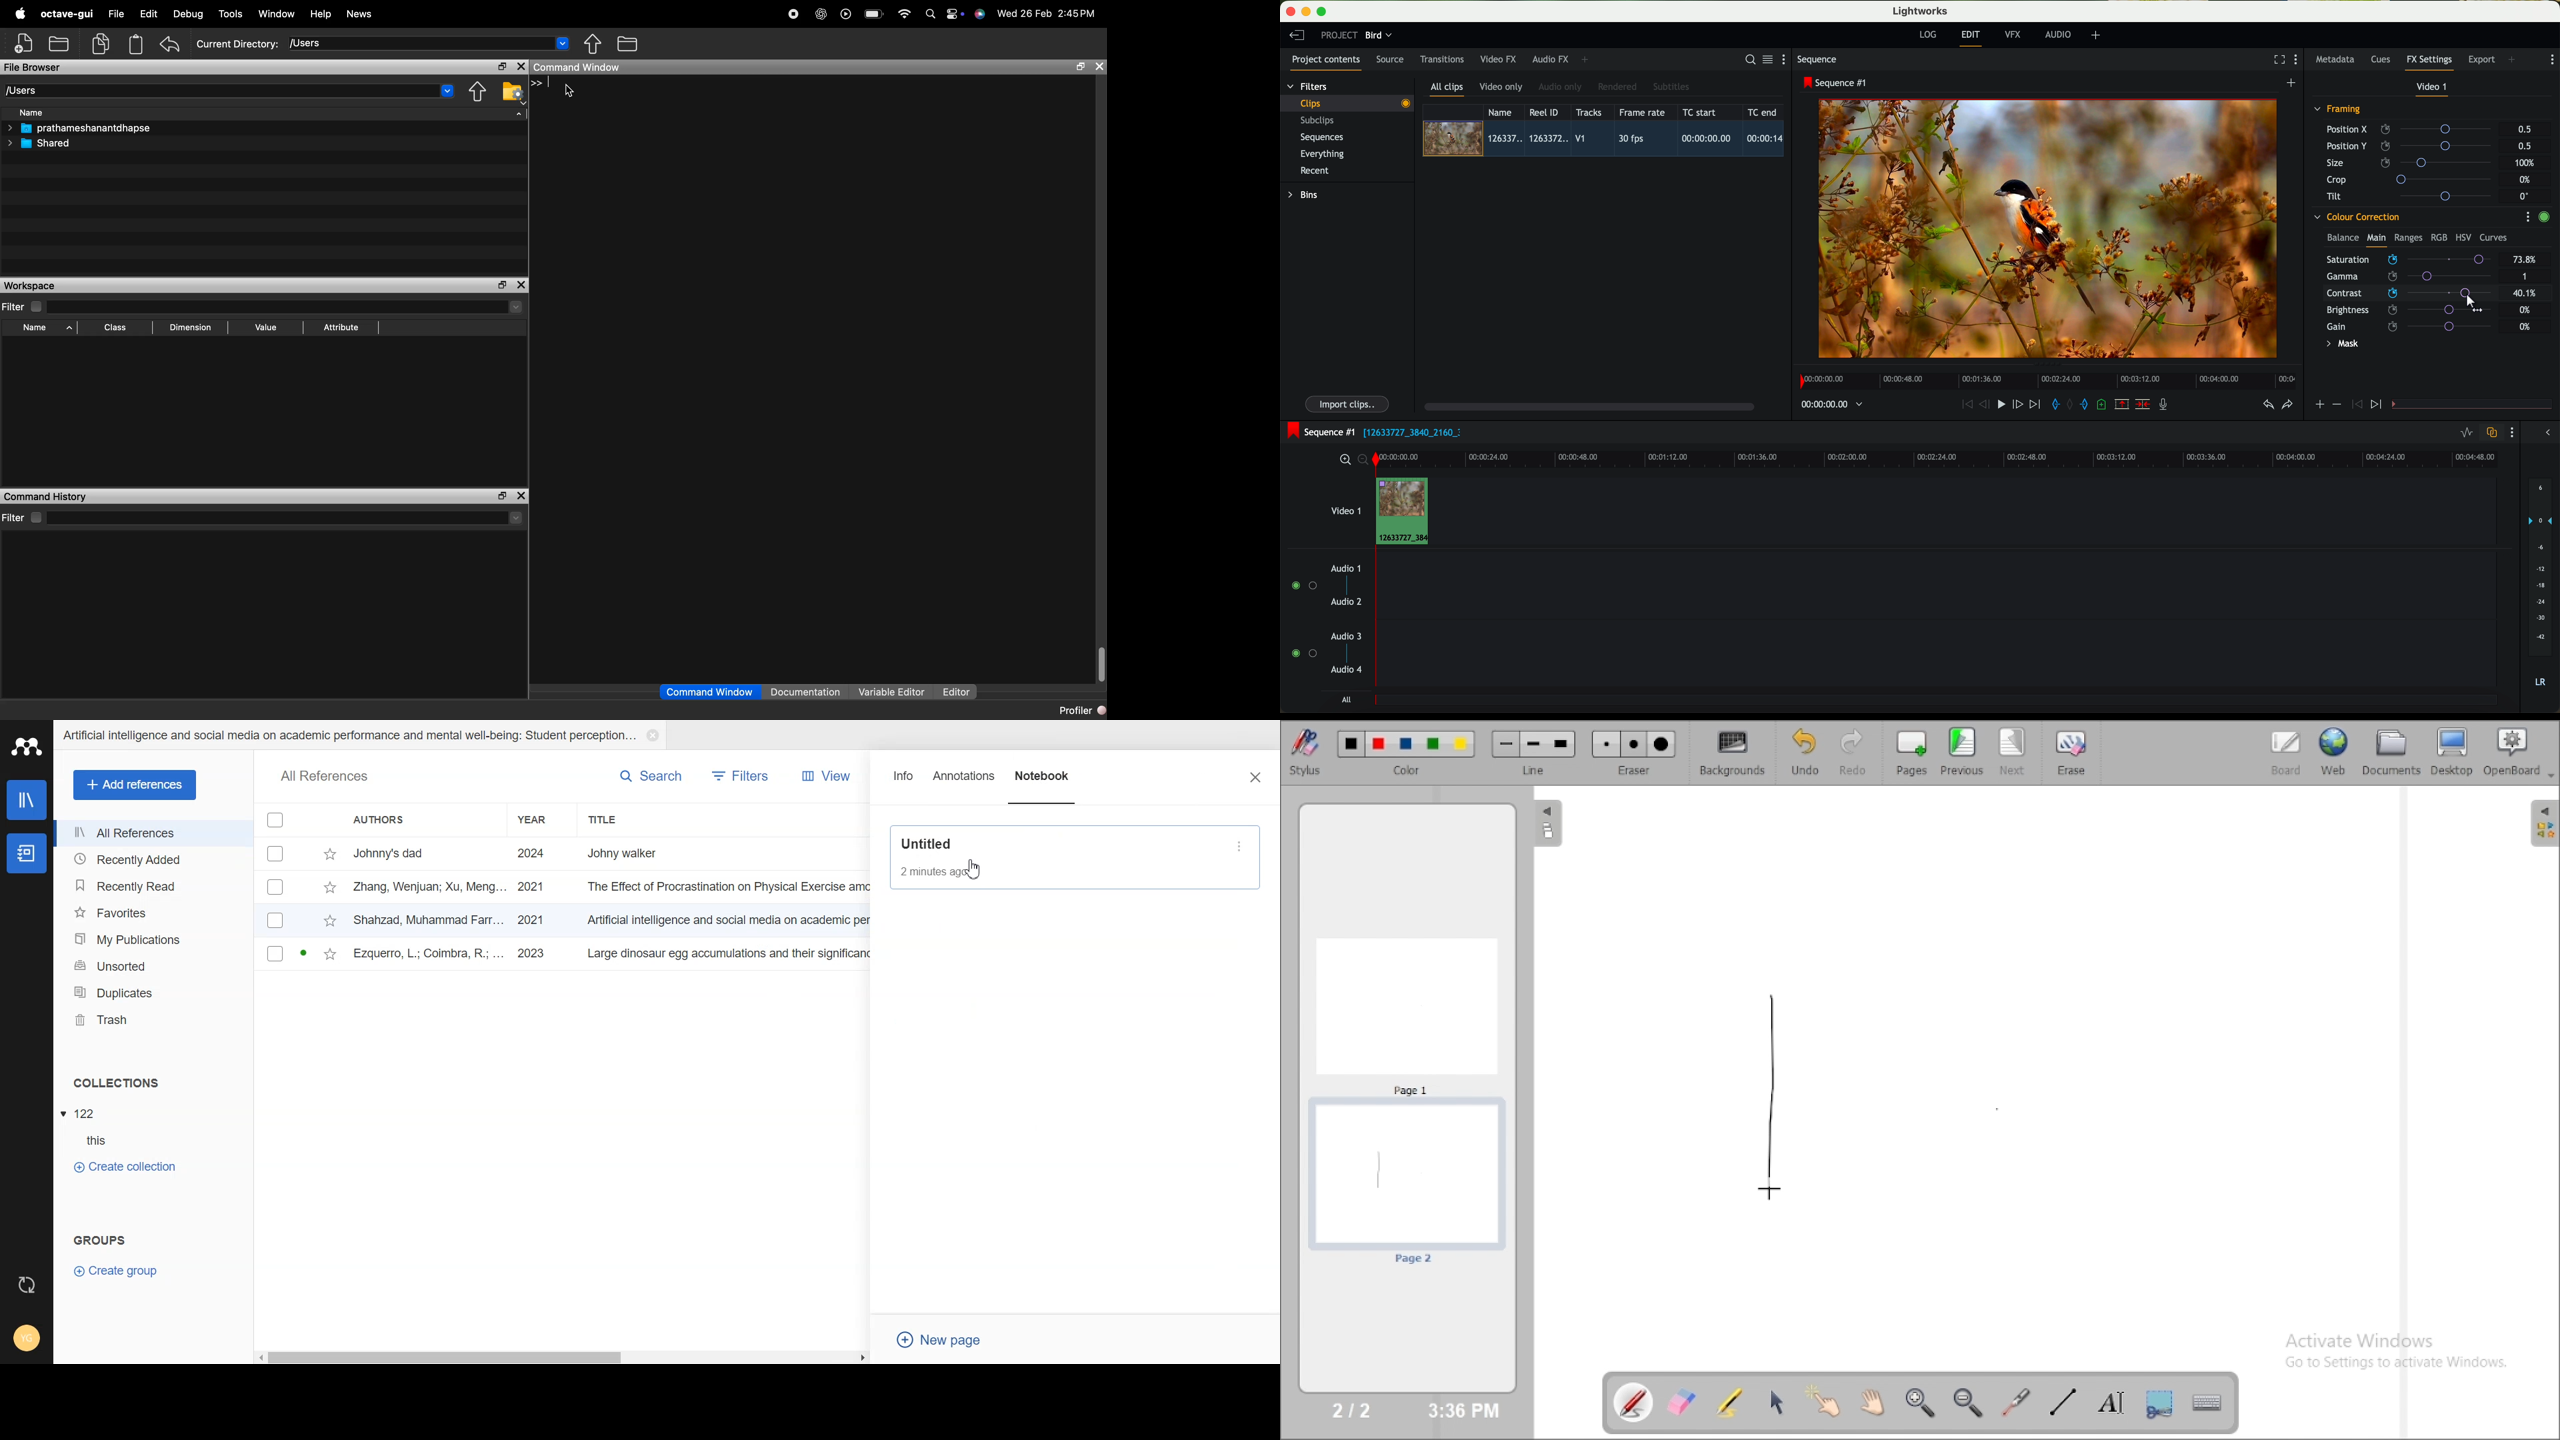 Image resolution: width=2576 pixels, height=1456 pixels. I want to click on Logo, so click(27, 746).